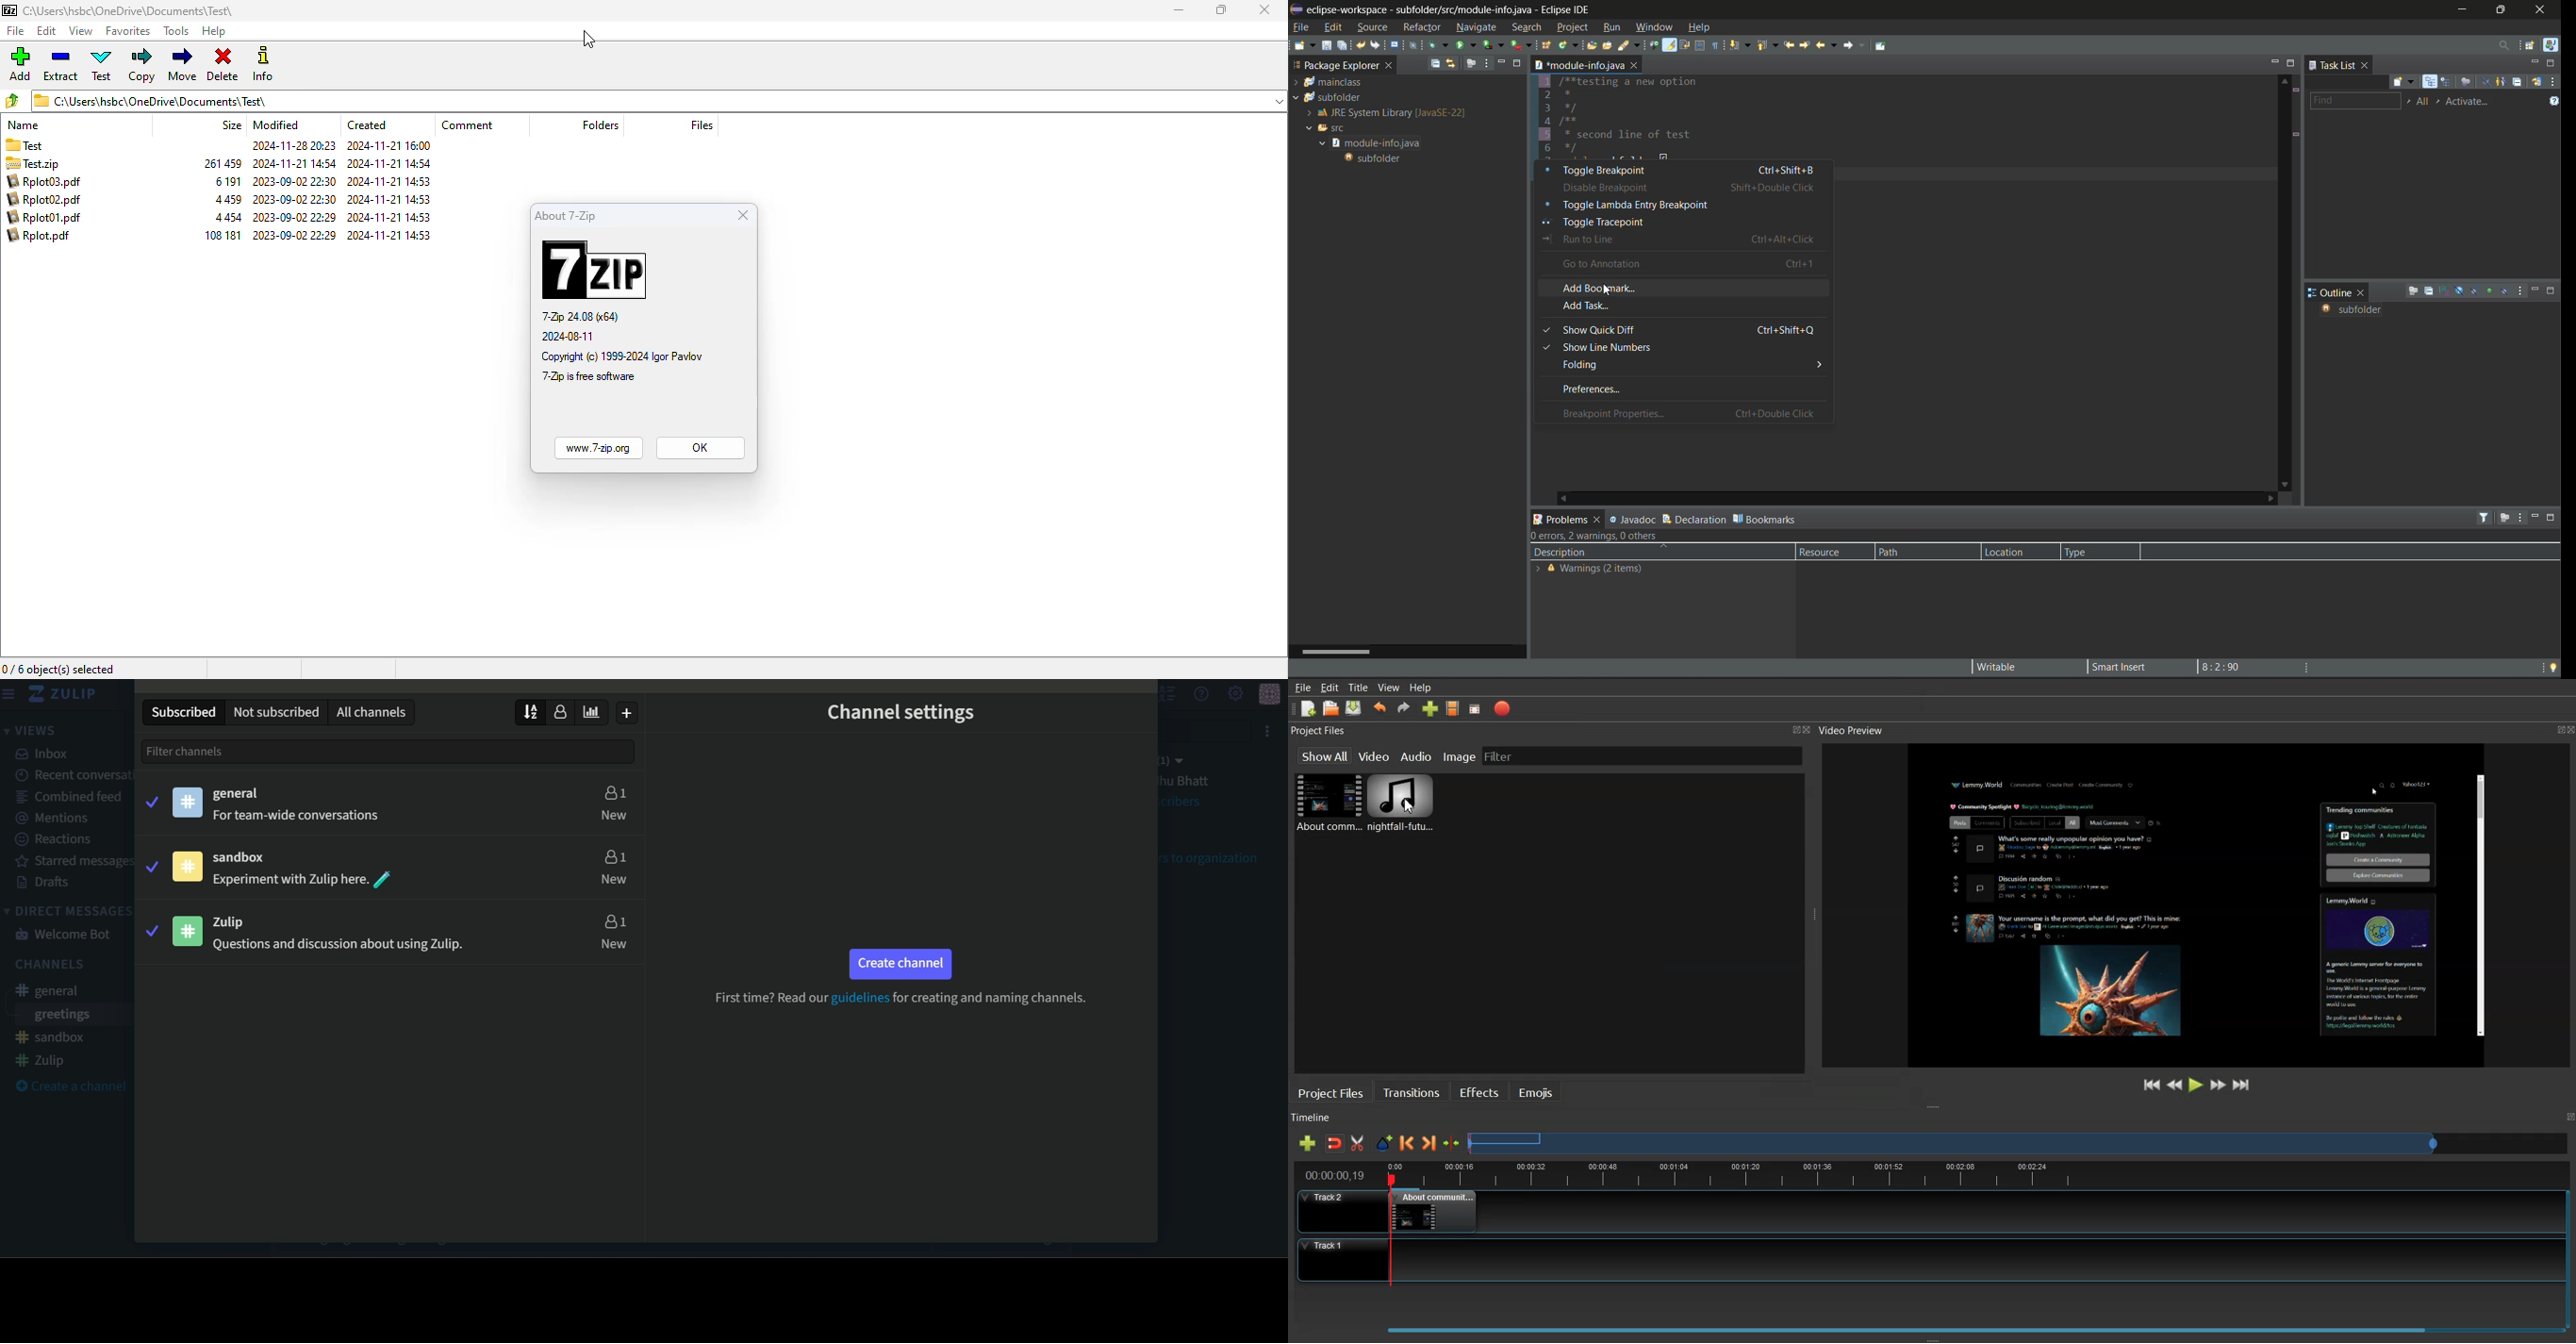  I want to click on debug, so click(1437, 44).